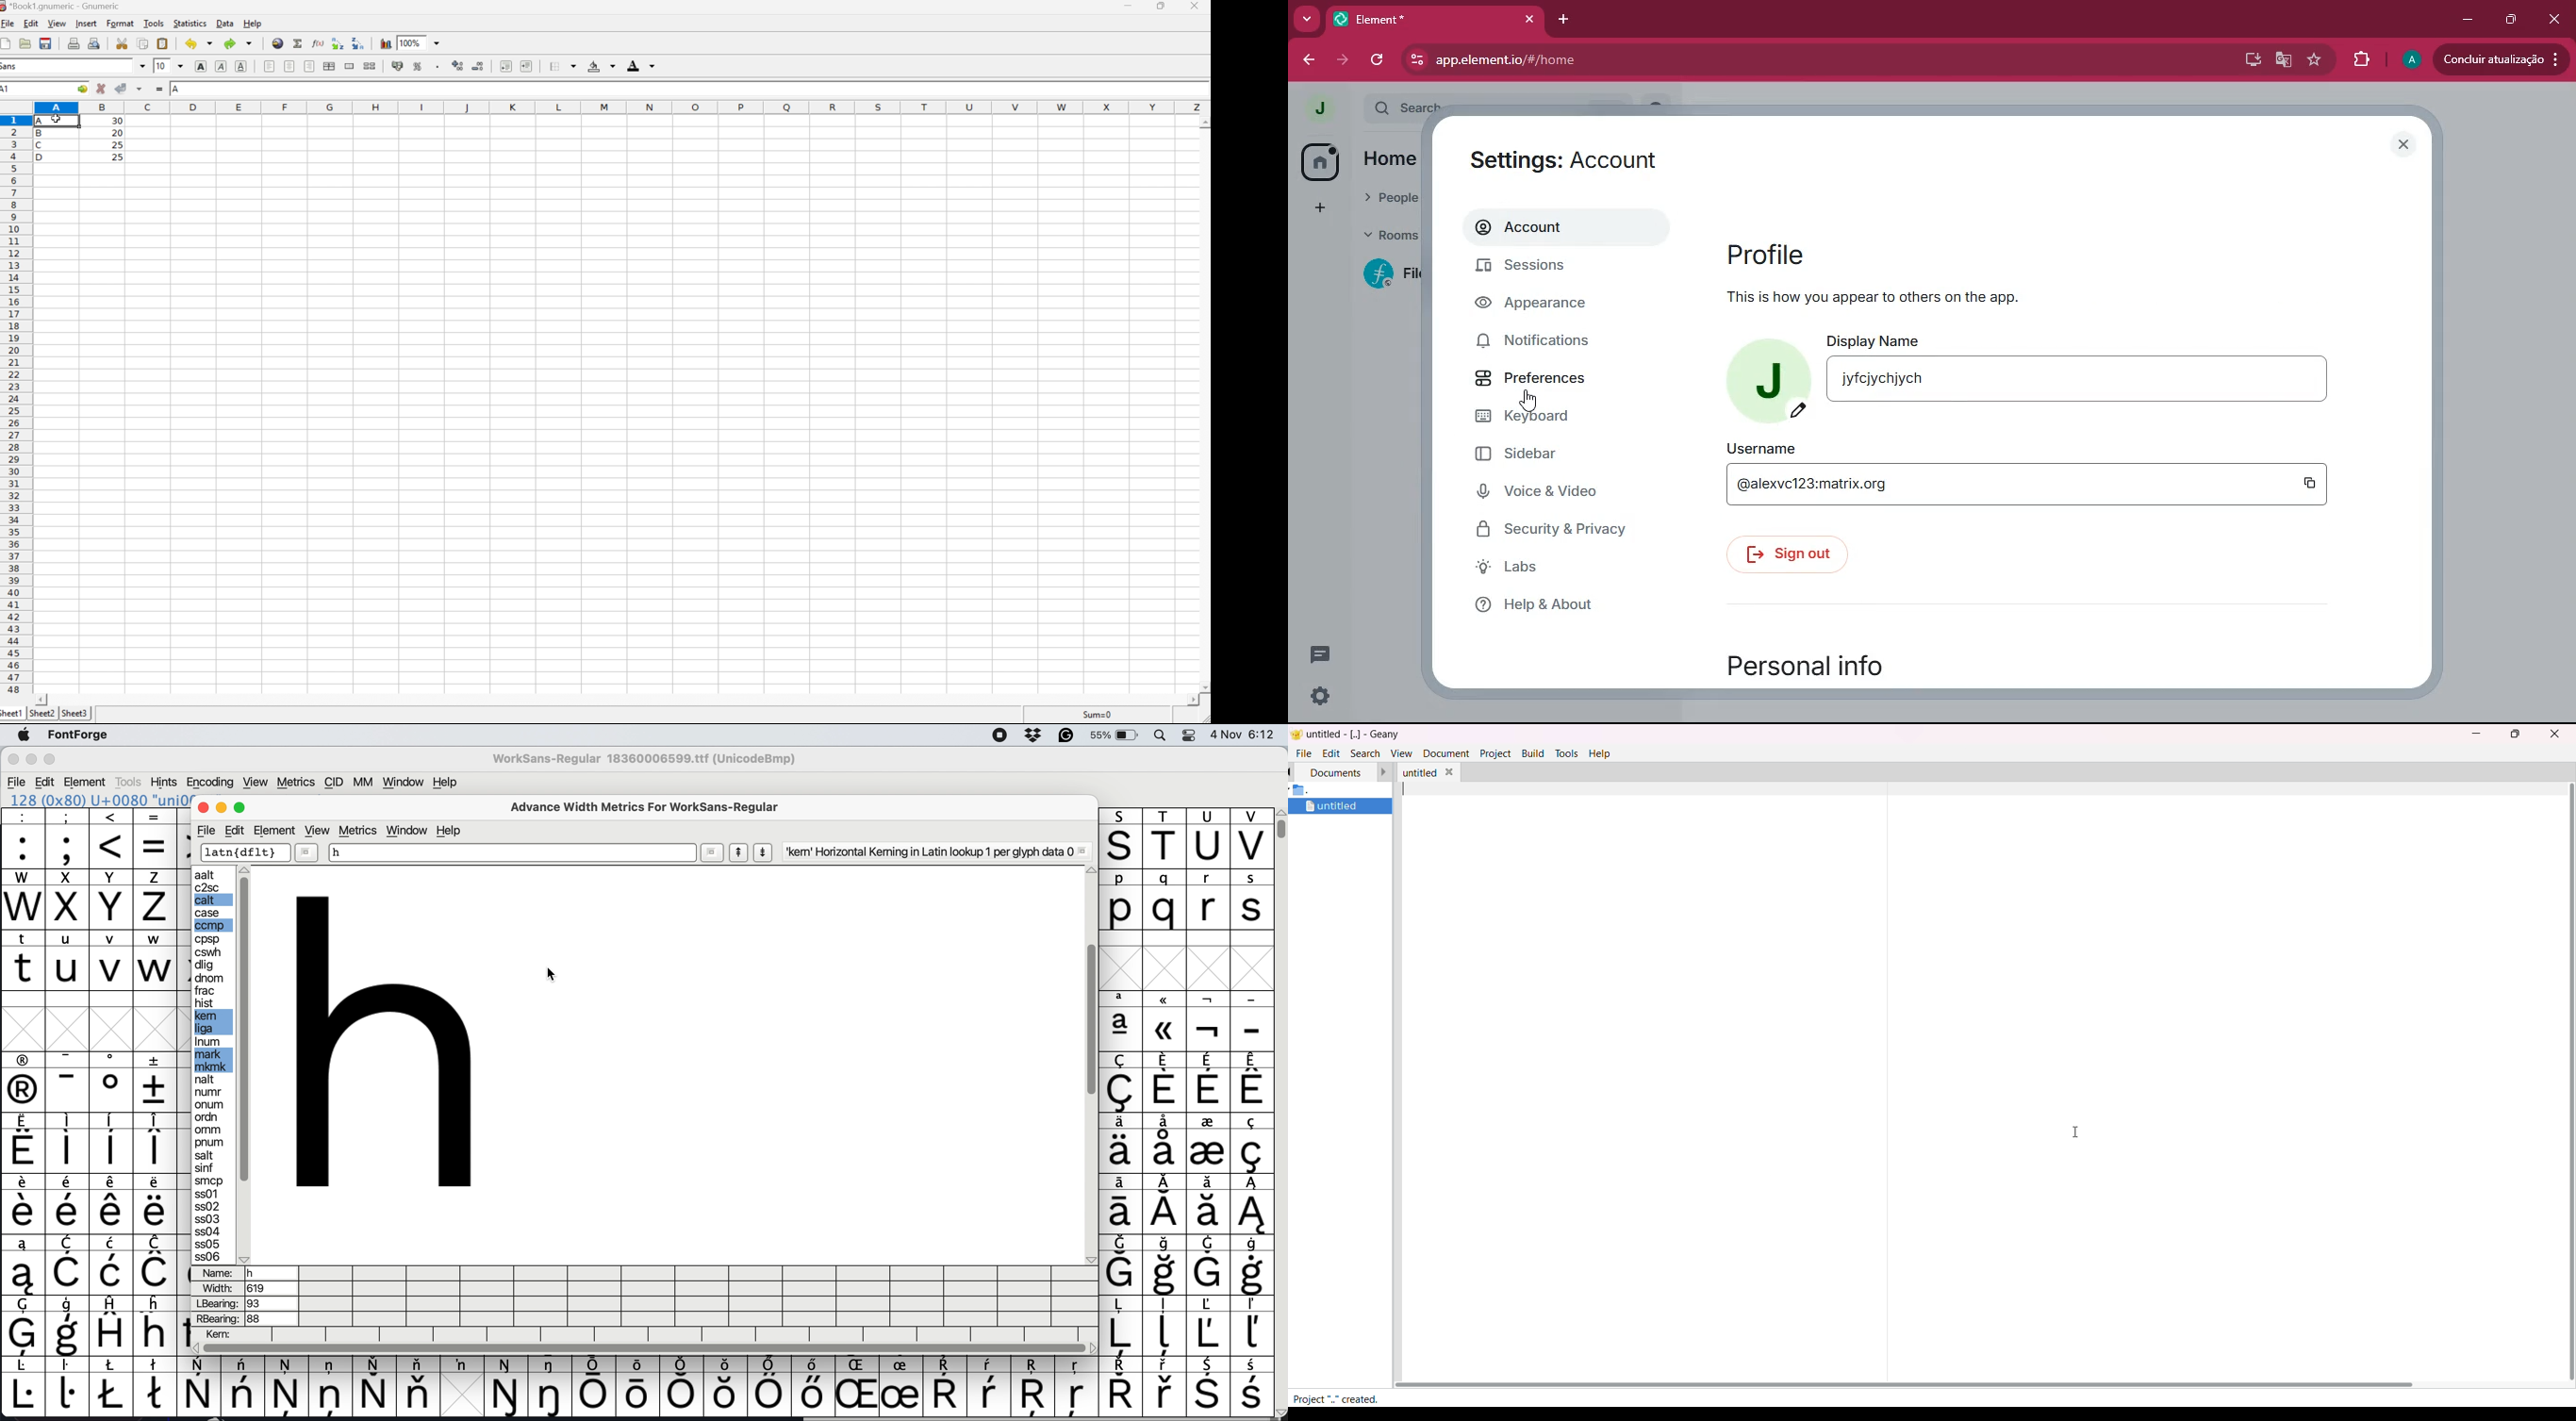 The width and height of the screenshot is (2576, 1428). Describe the element at coordinates (2502, 58) in the screenshot. I see `concluir atualizacao` at that location.